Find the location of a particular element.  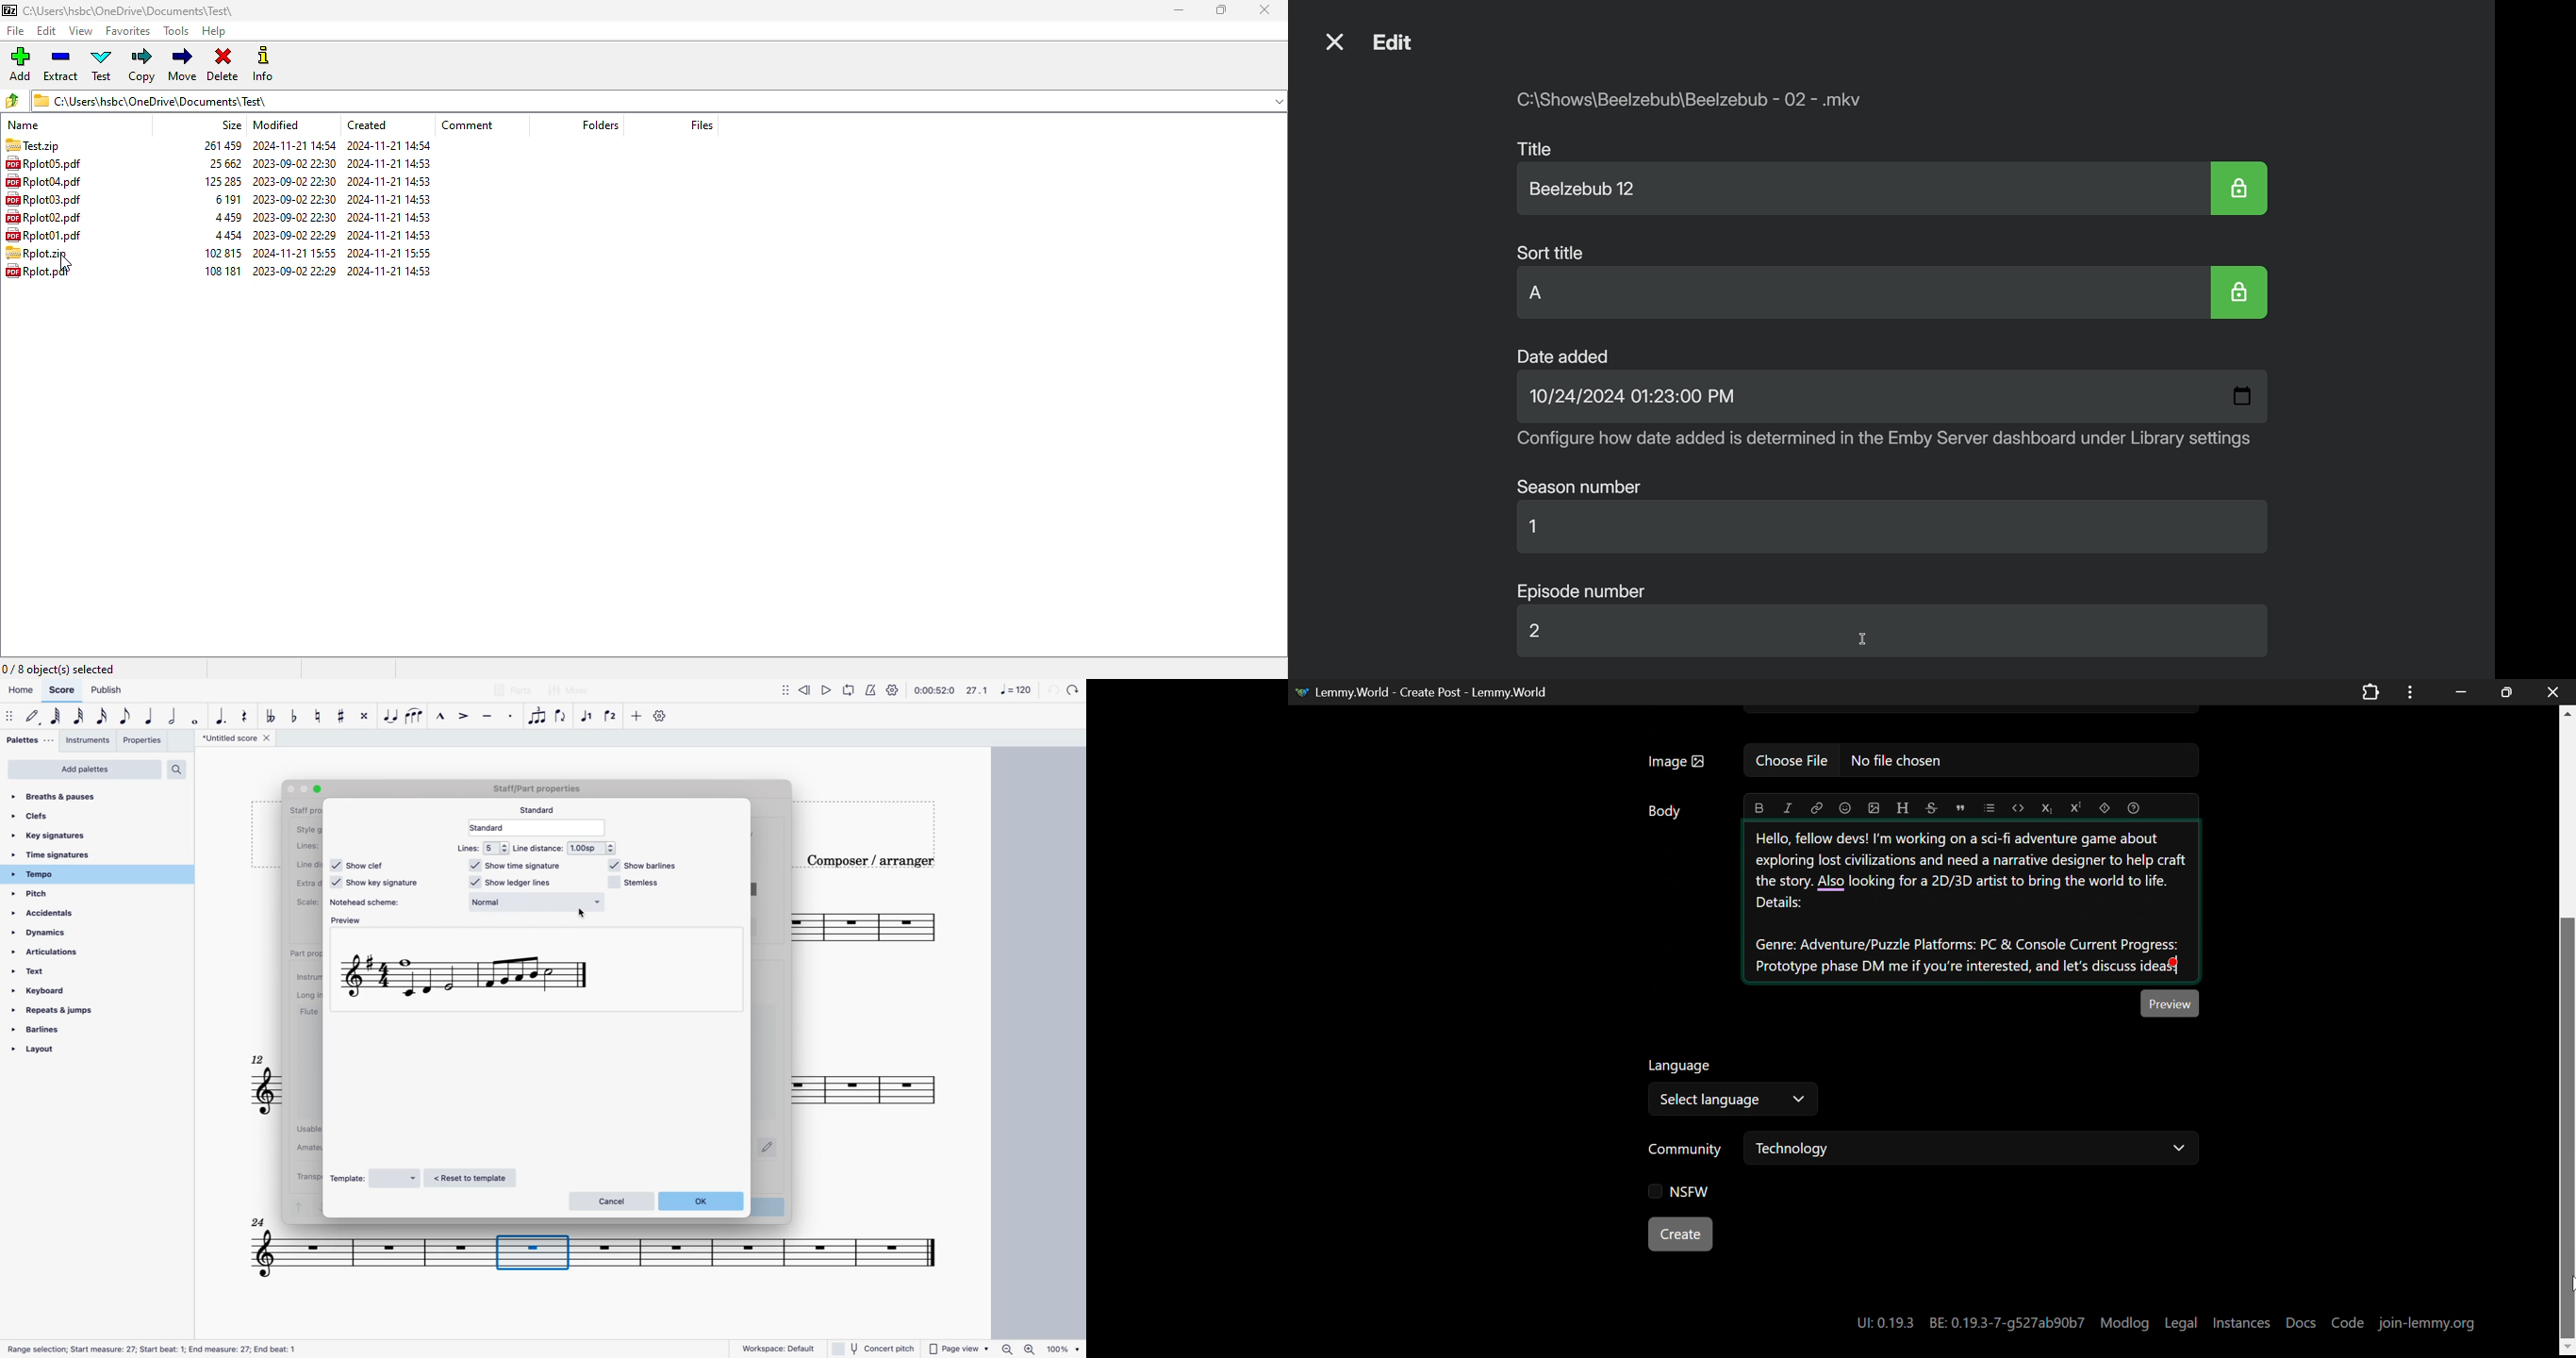

show time signature is located at coordinates (519, 865).